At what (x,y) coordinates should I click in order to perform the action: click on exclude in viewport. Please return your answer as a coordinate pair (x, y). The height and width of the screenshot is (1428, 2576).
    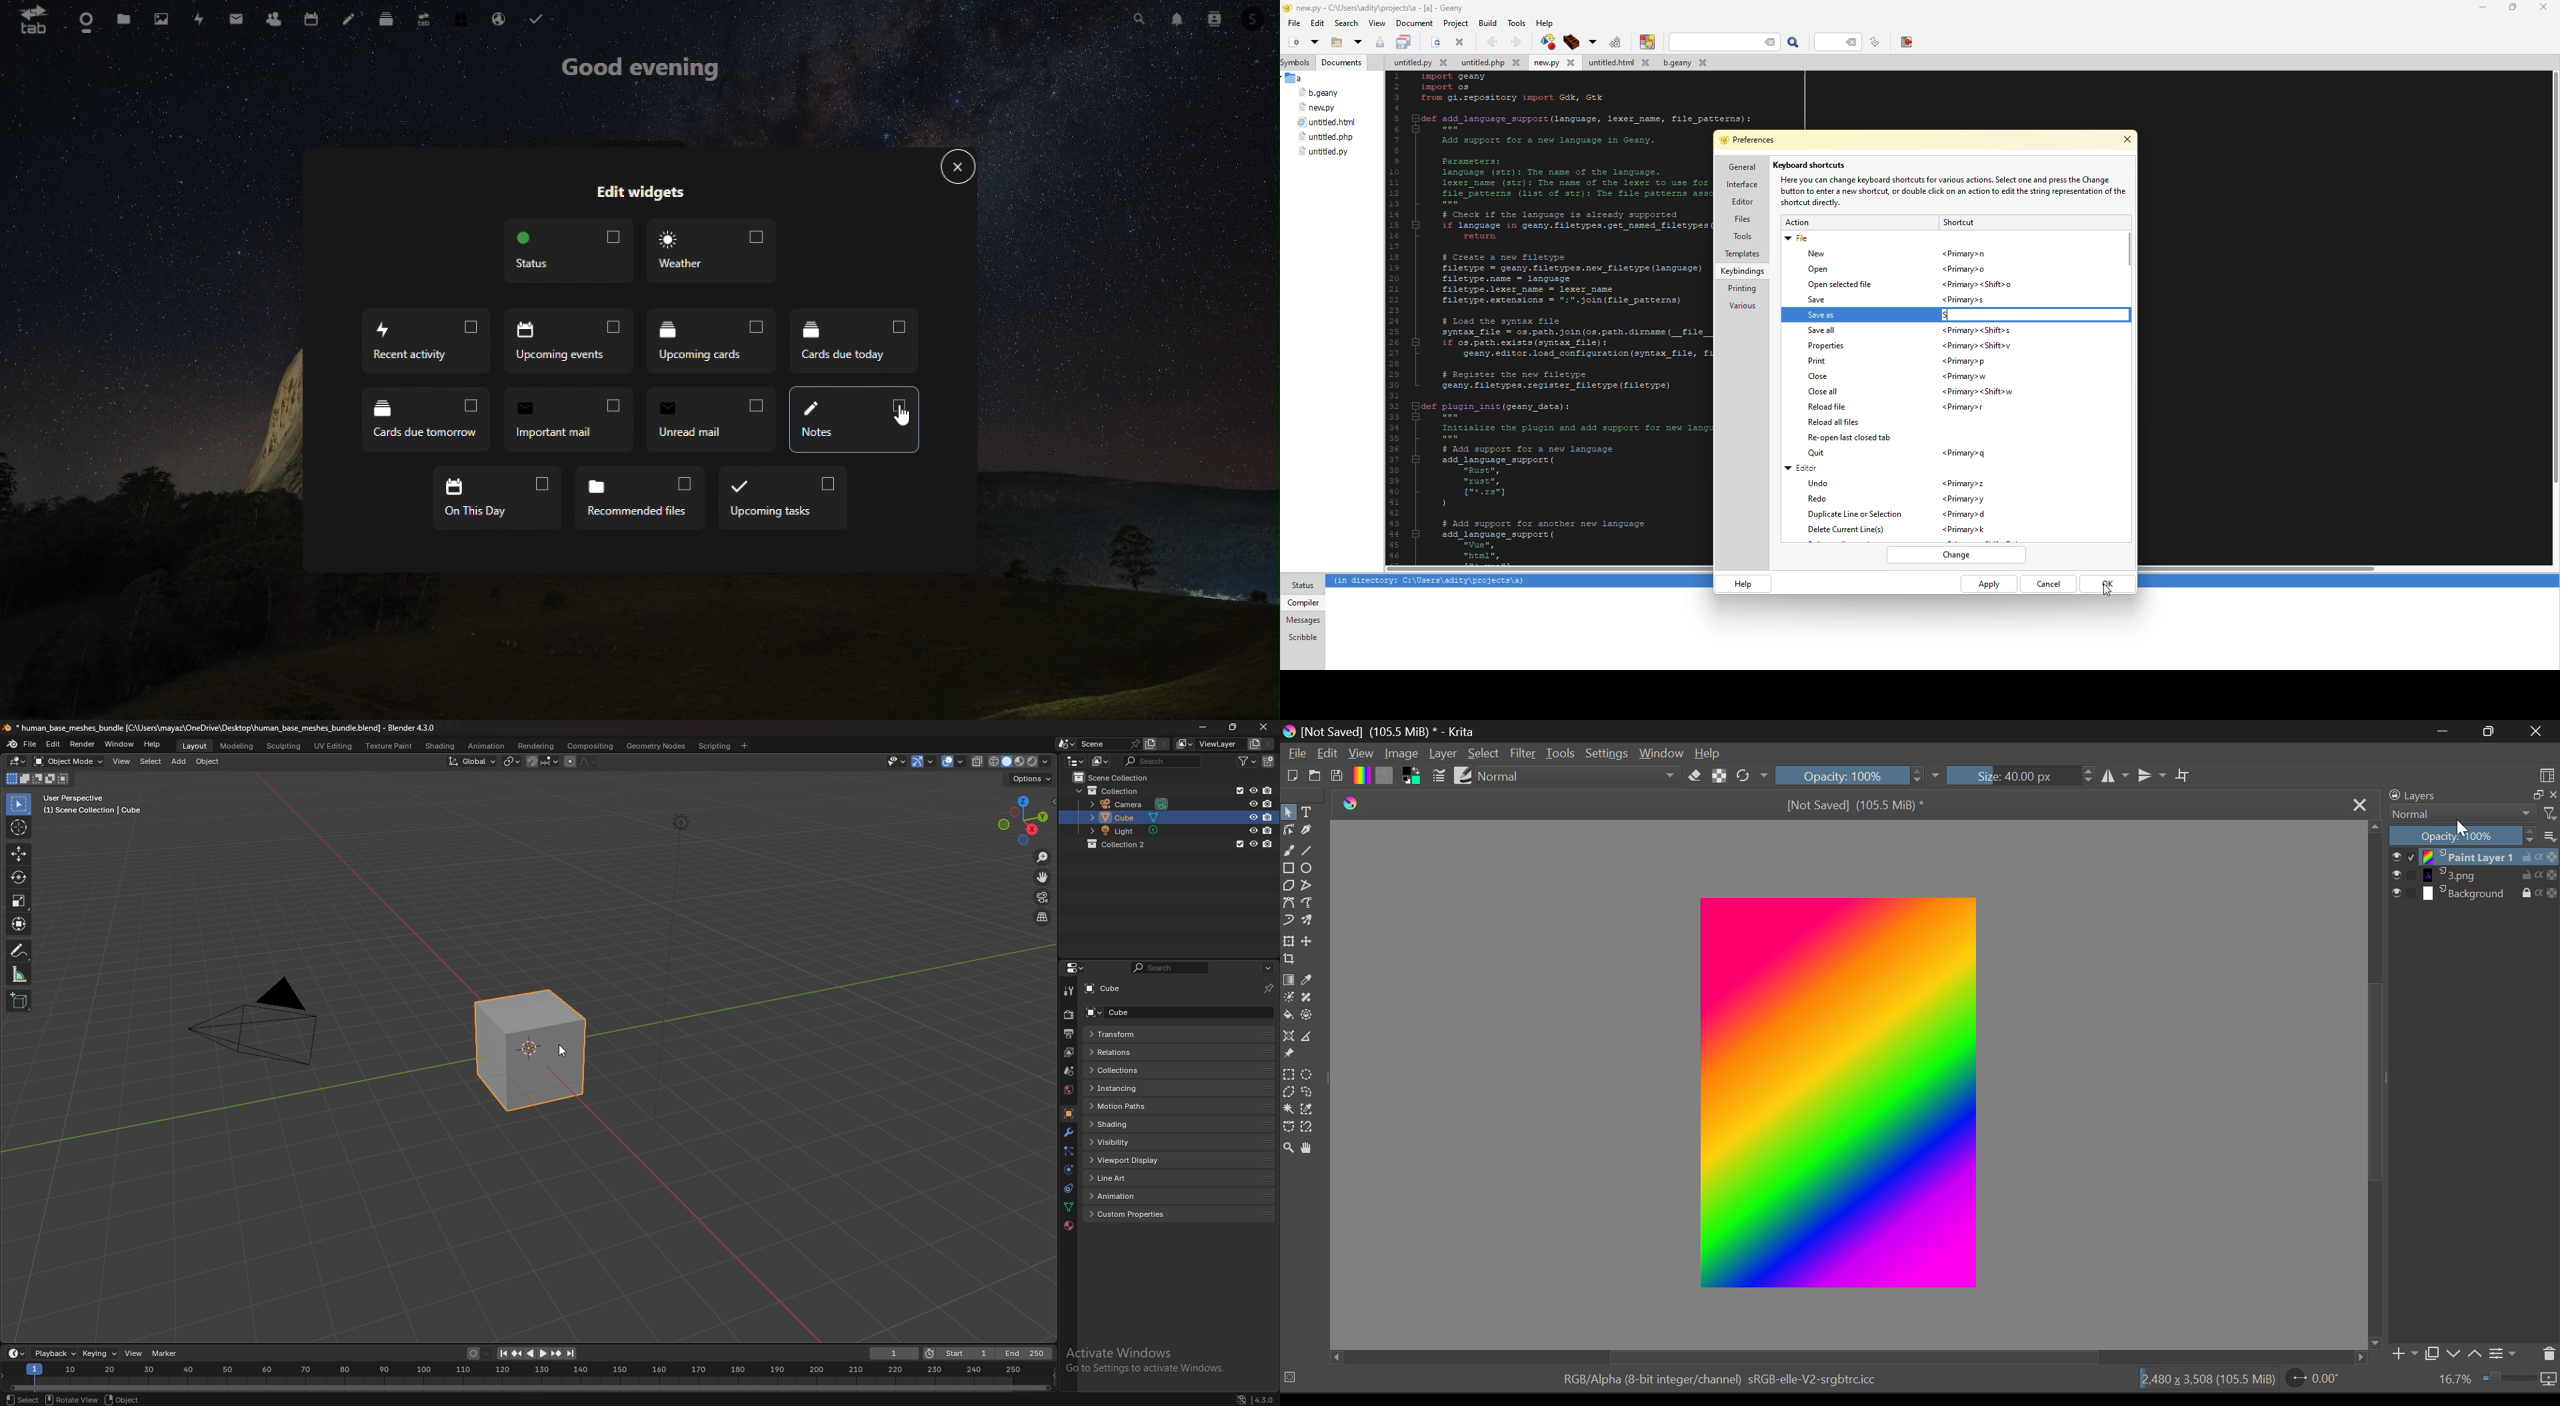
    Looking at the image, I should click on (1238, 790).